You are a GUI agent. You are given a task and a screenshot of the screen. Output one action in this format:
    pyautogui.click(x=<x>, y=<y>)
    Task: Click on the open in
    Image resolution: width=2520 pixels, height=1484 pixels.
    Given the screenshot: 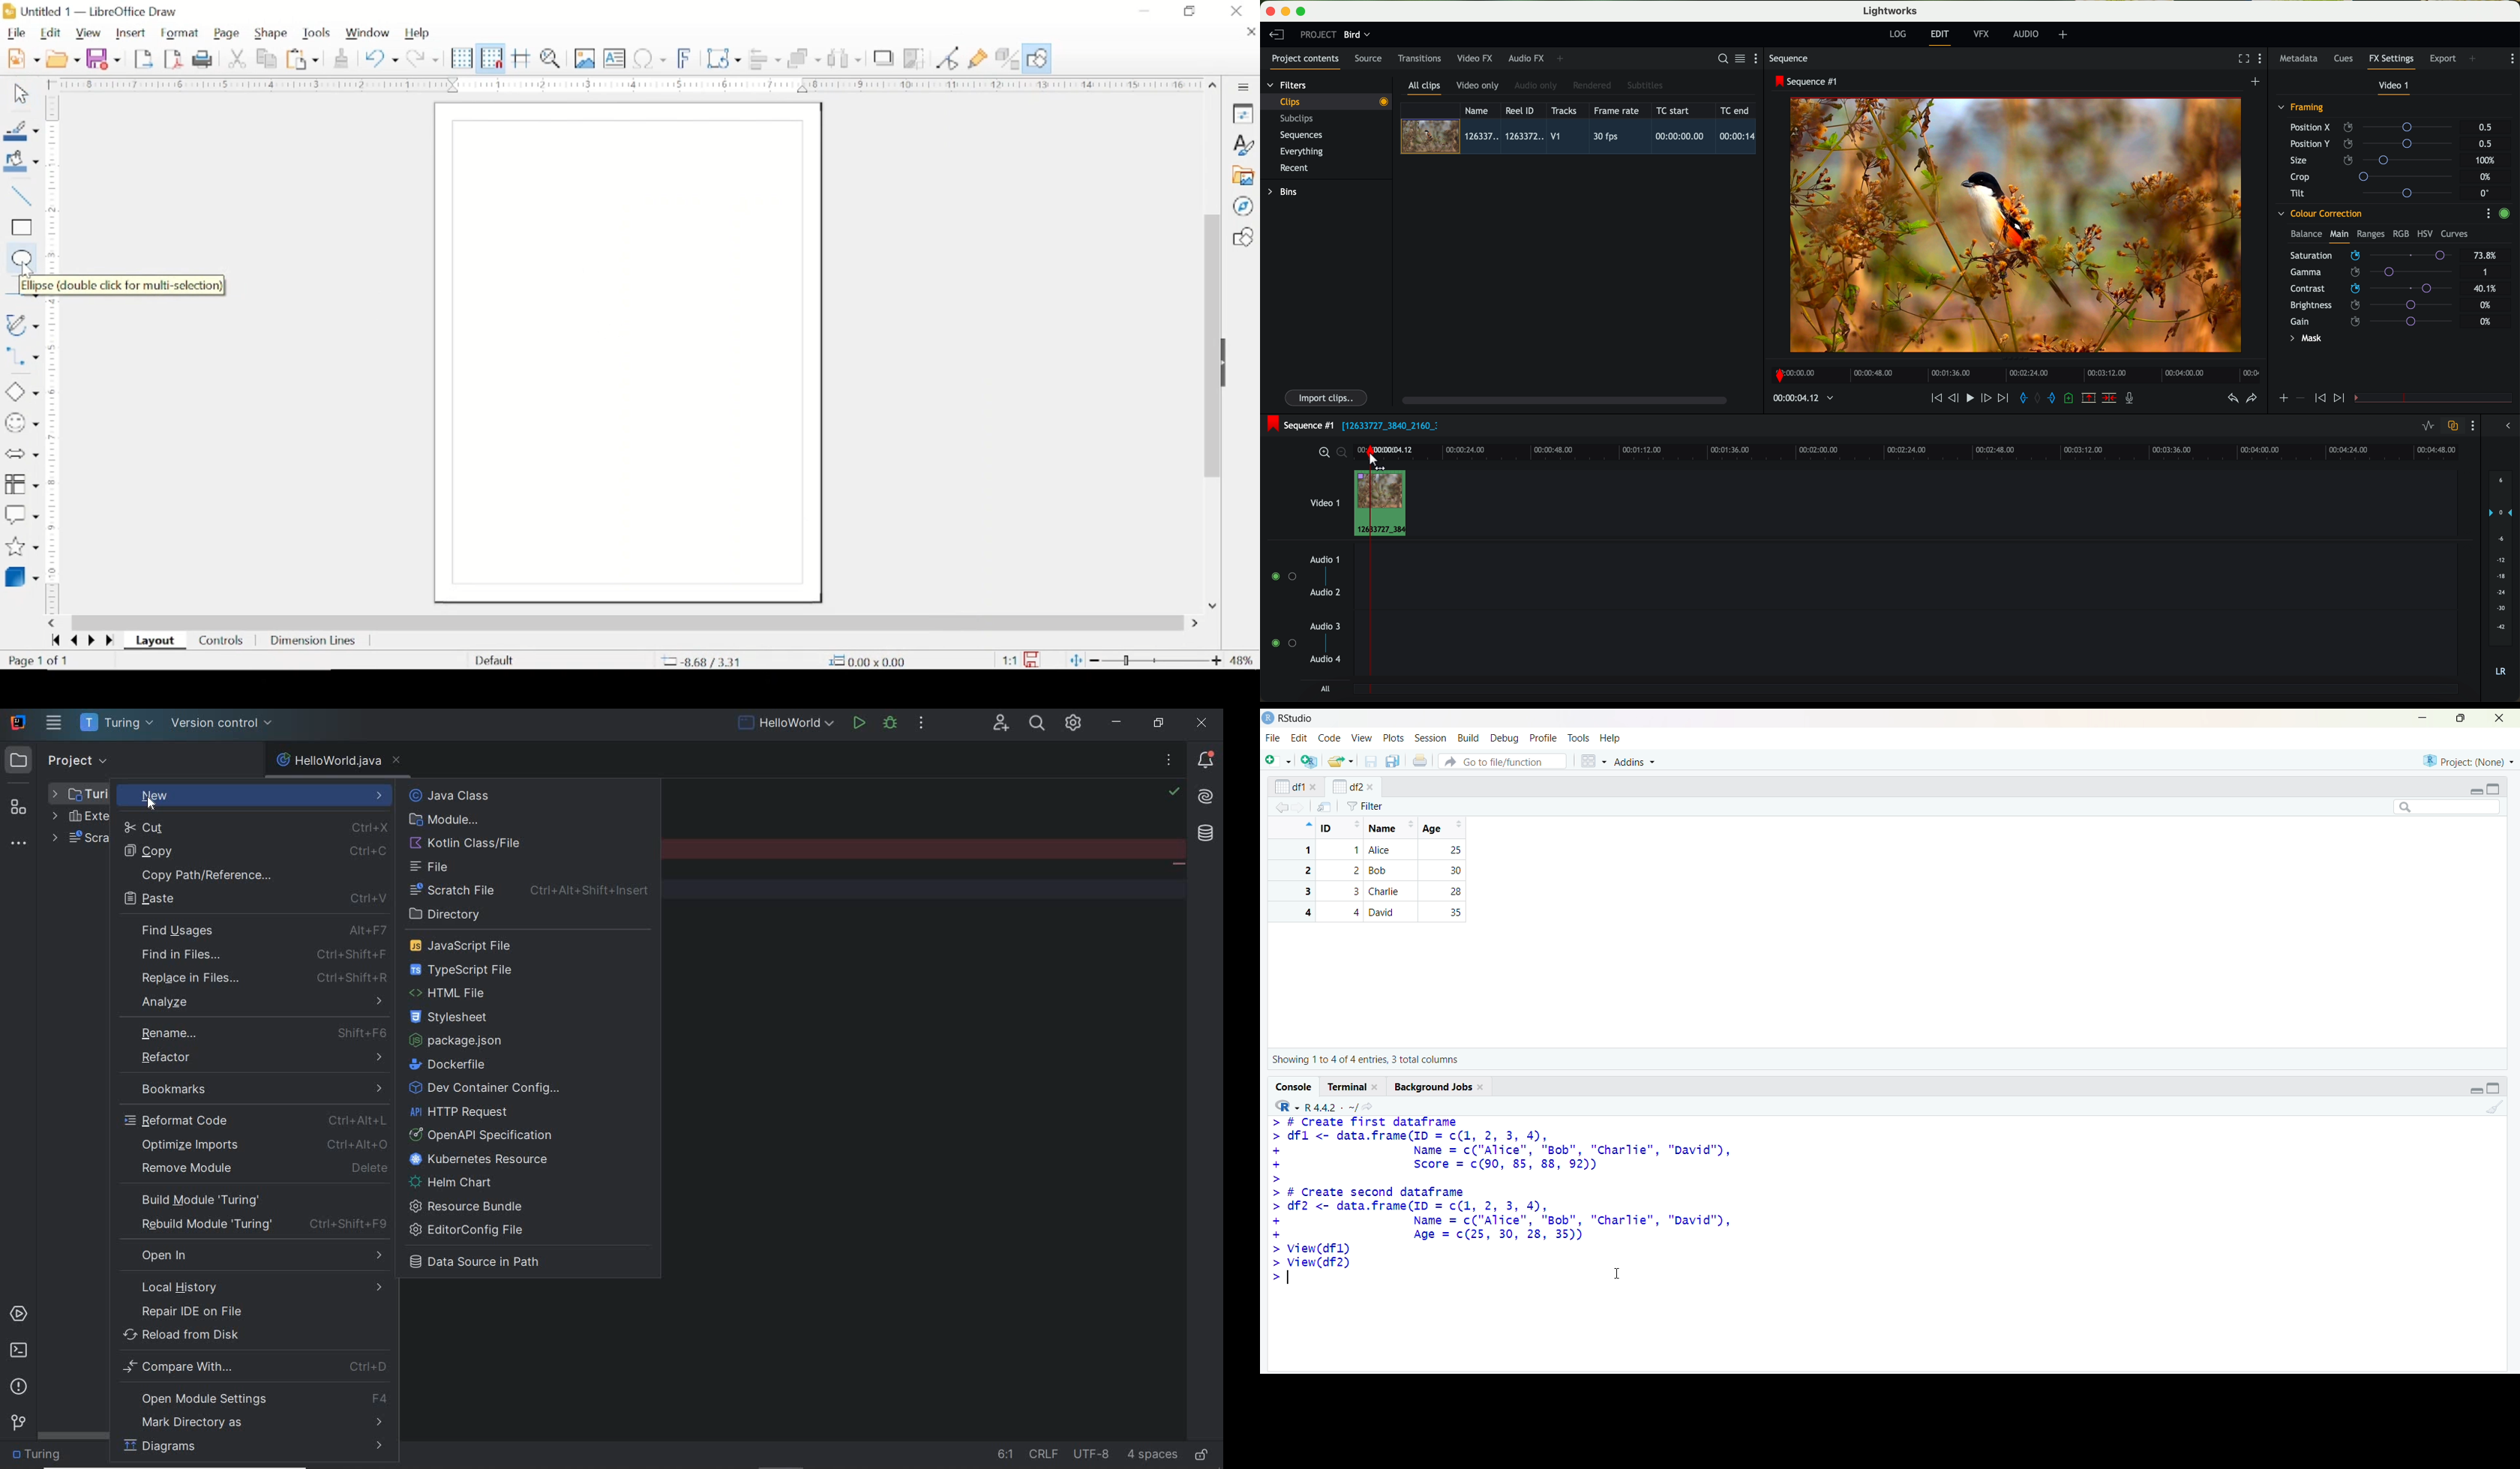 What is the action you would take?
    pyautogui.click(x=260, y=1255)
    